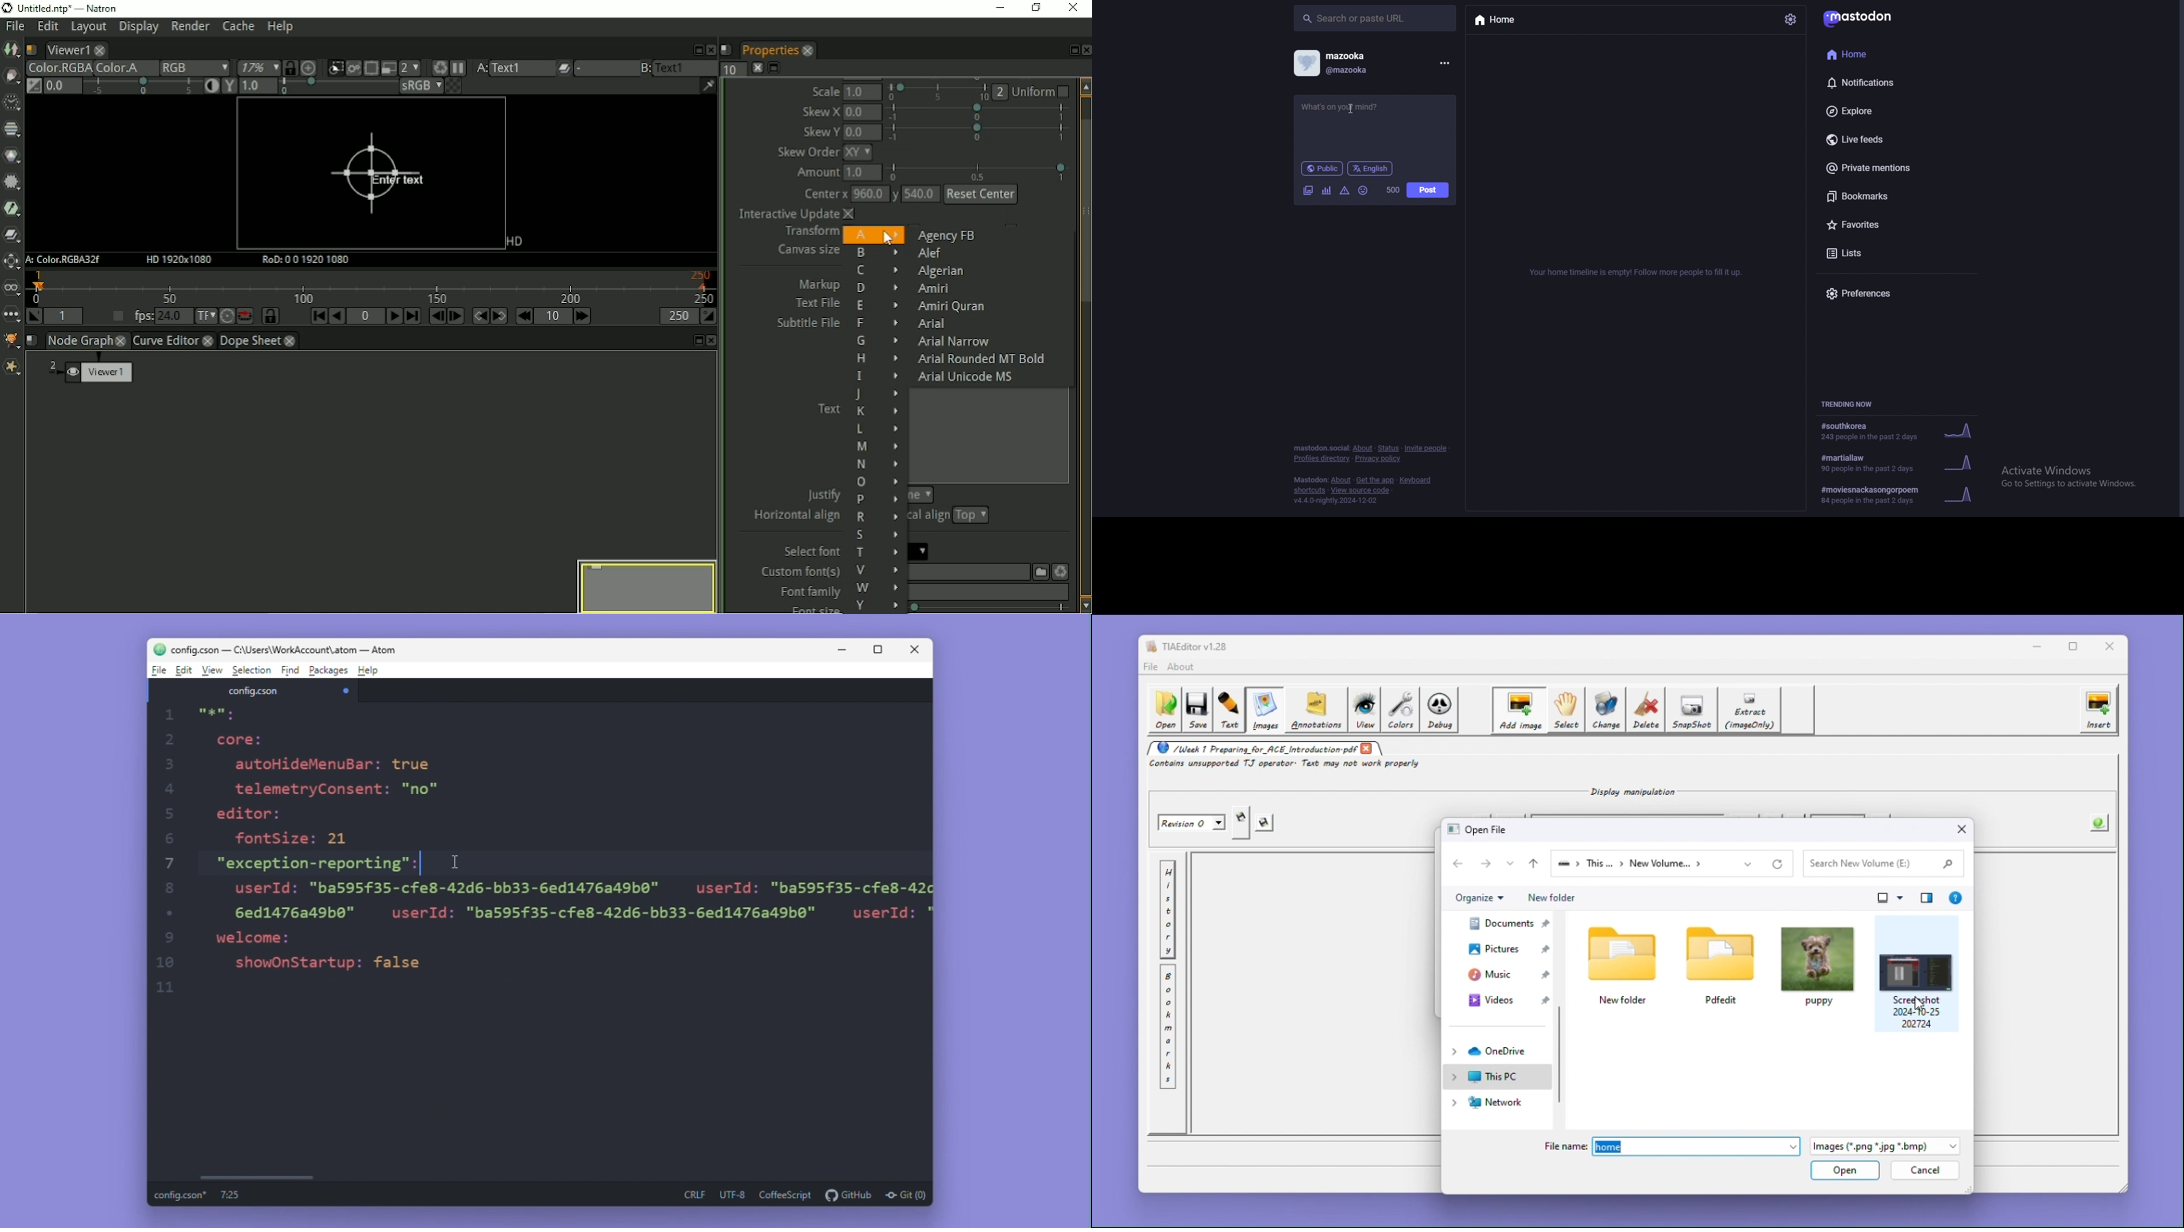 The width and height of the screenshot is (2184, 1232). I want to click on I, so click(876, 376).